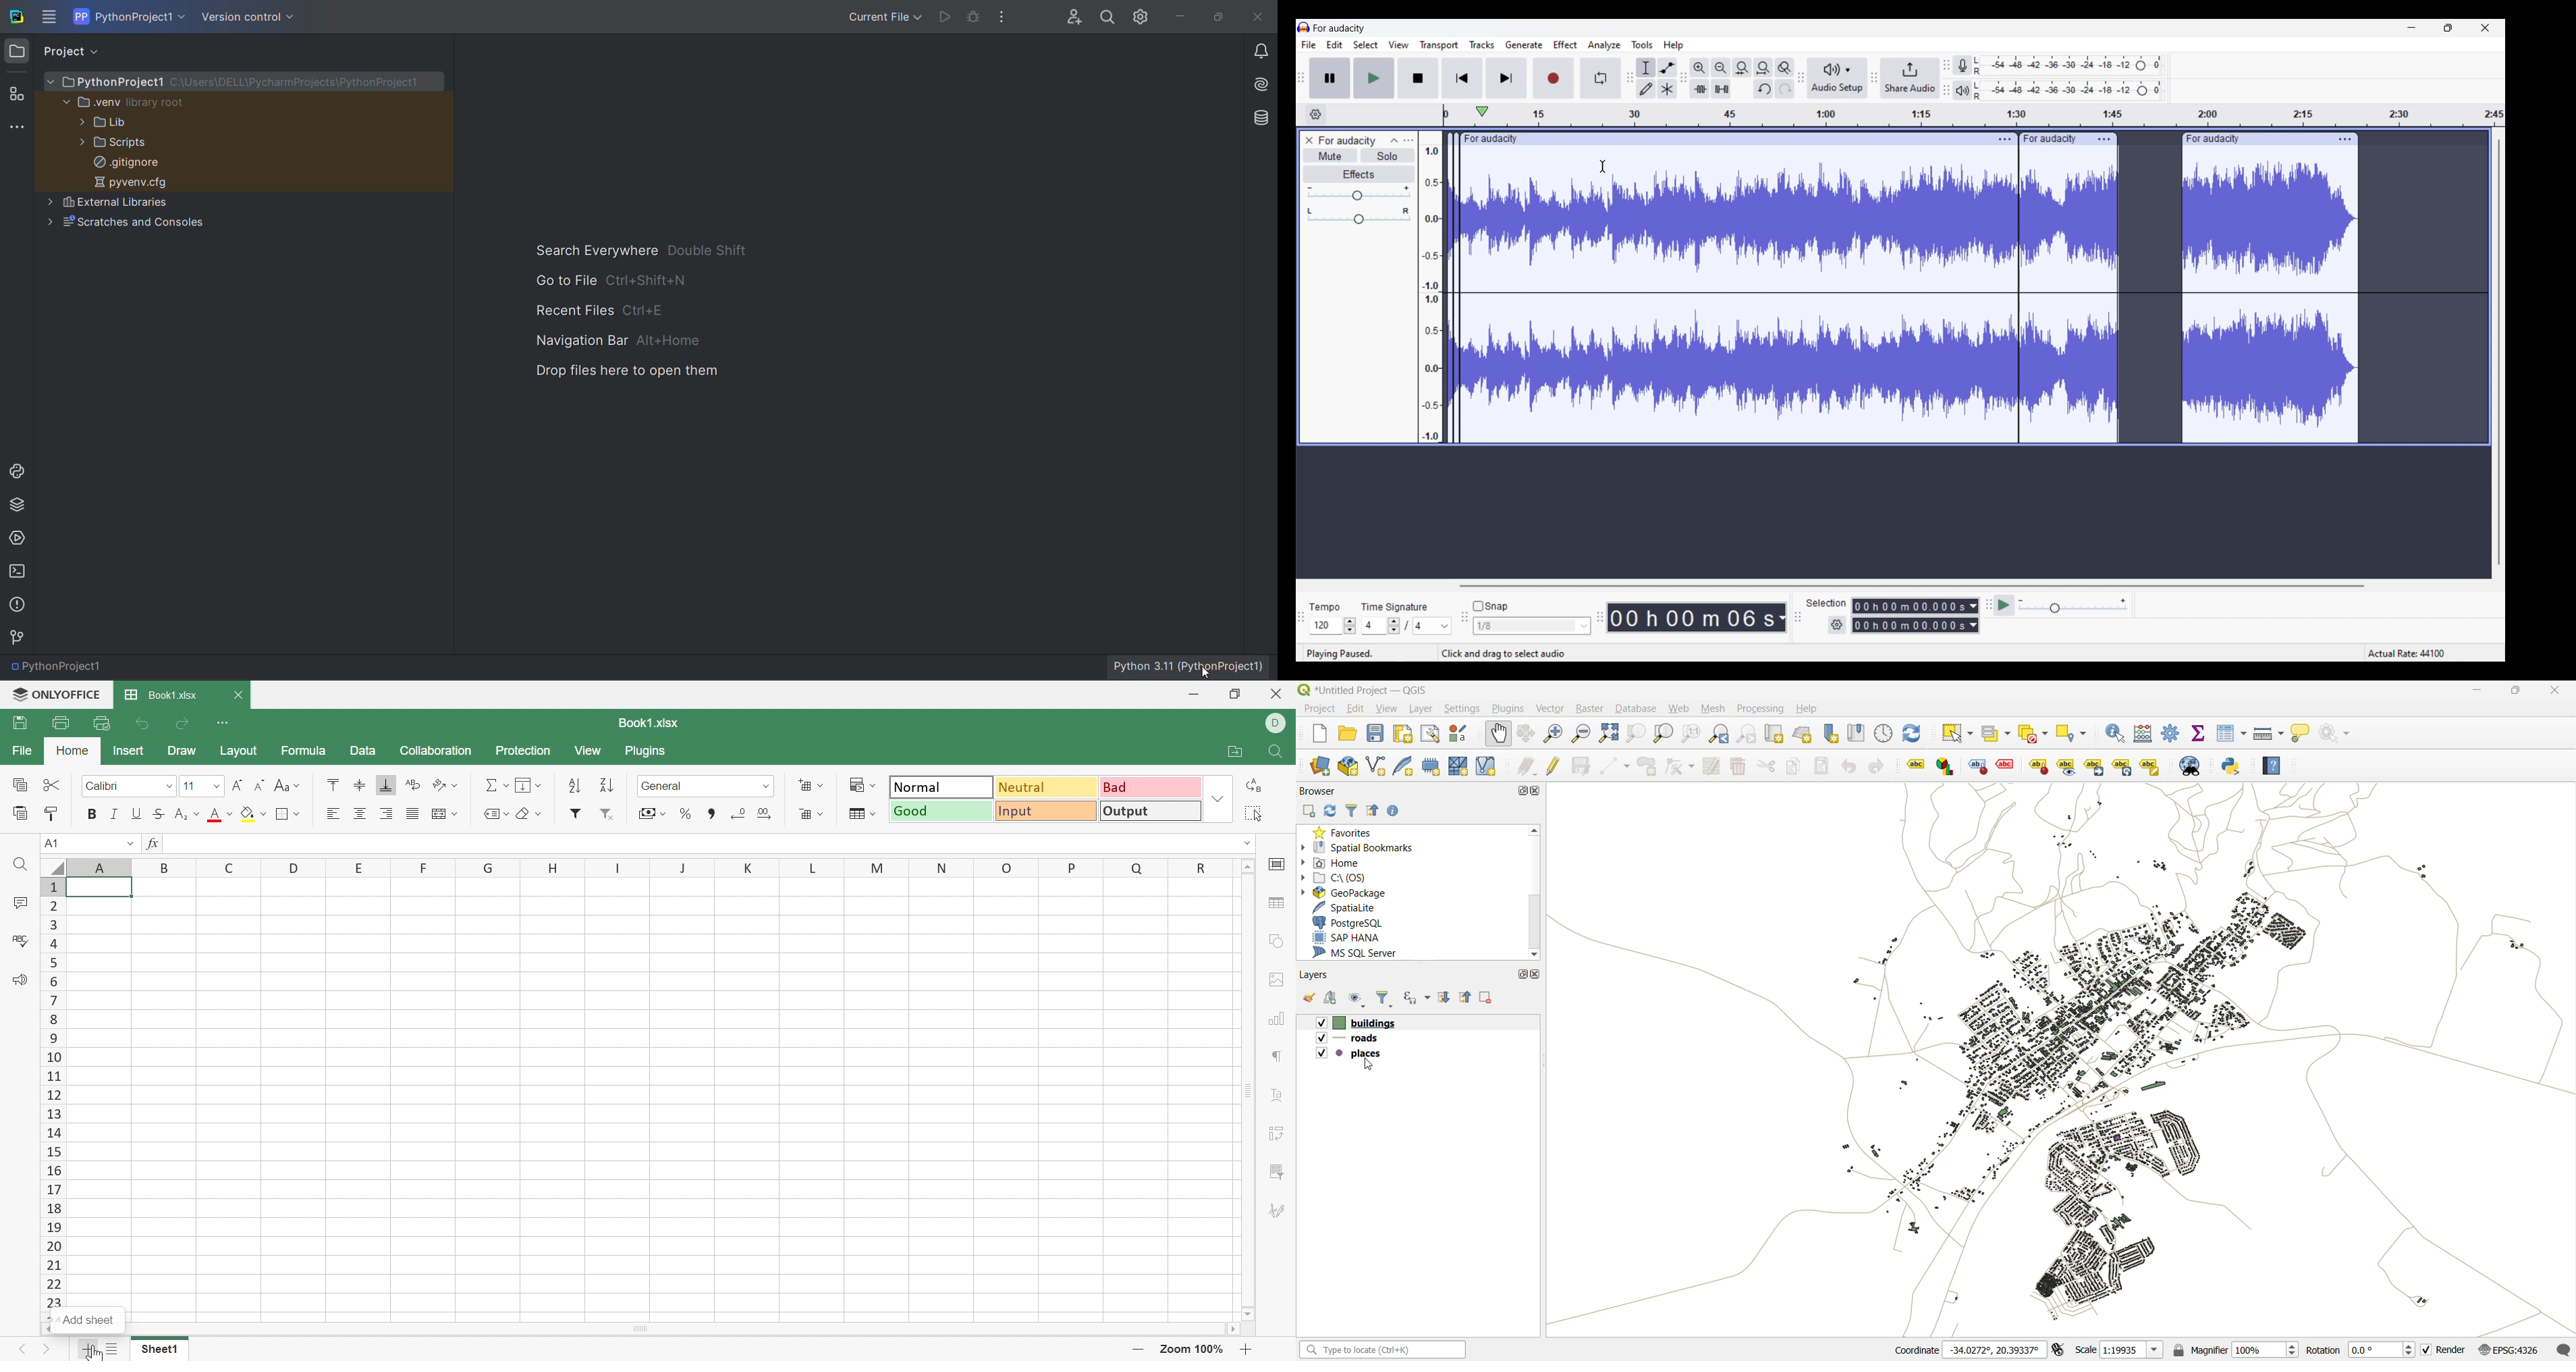  I want to click on Filter, so click(574, 813).